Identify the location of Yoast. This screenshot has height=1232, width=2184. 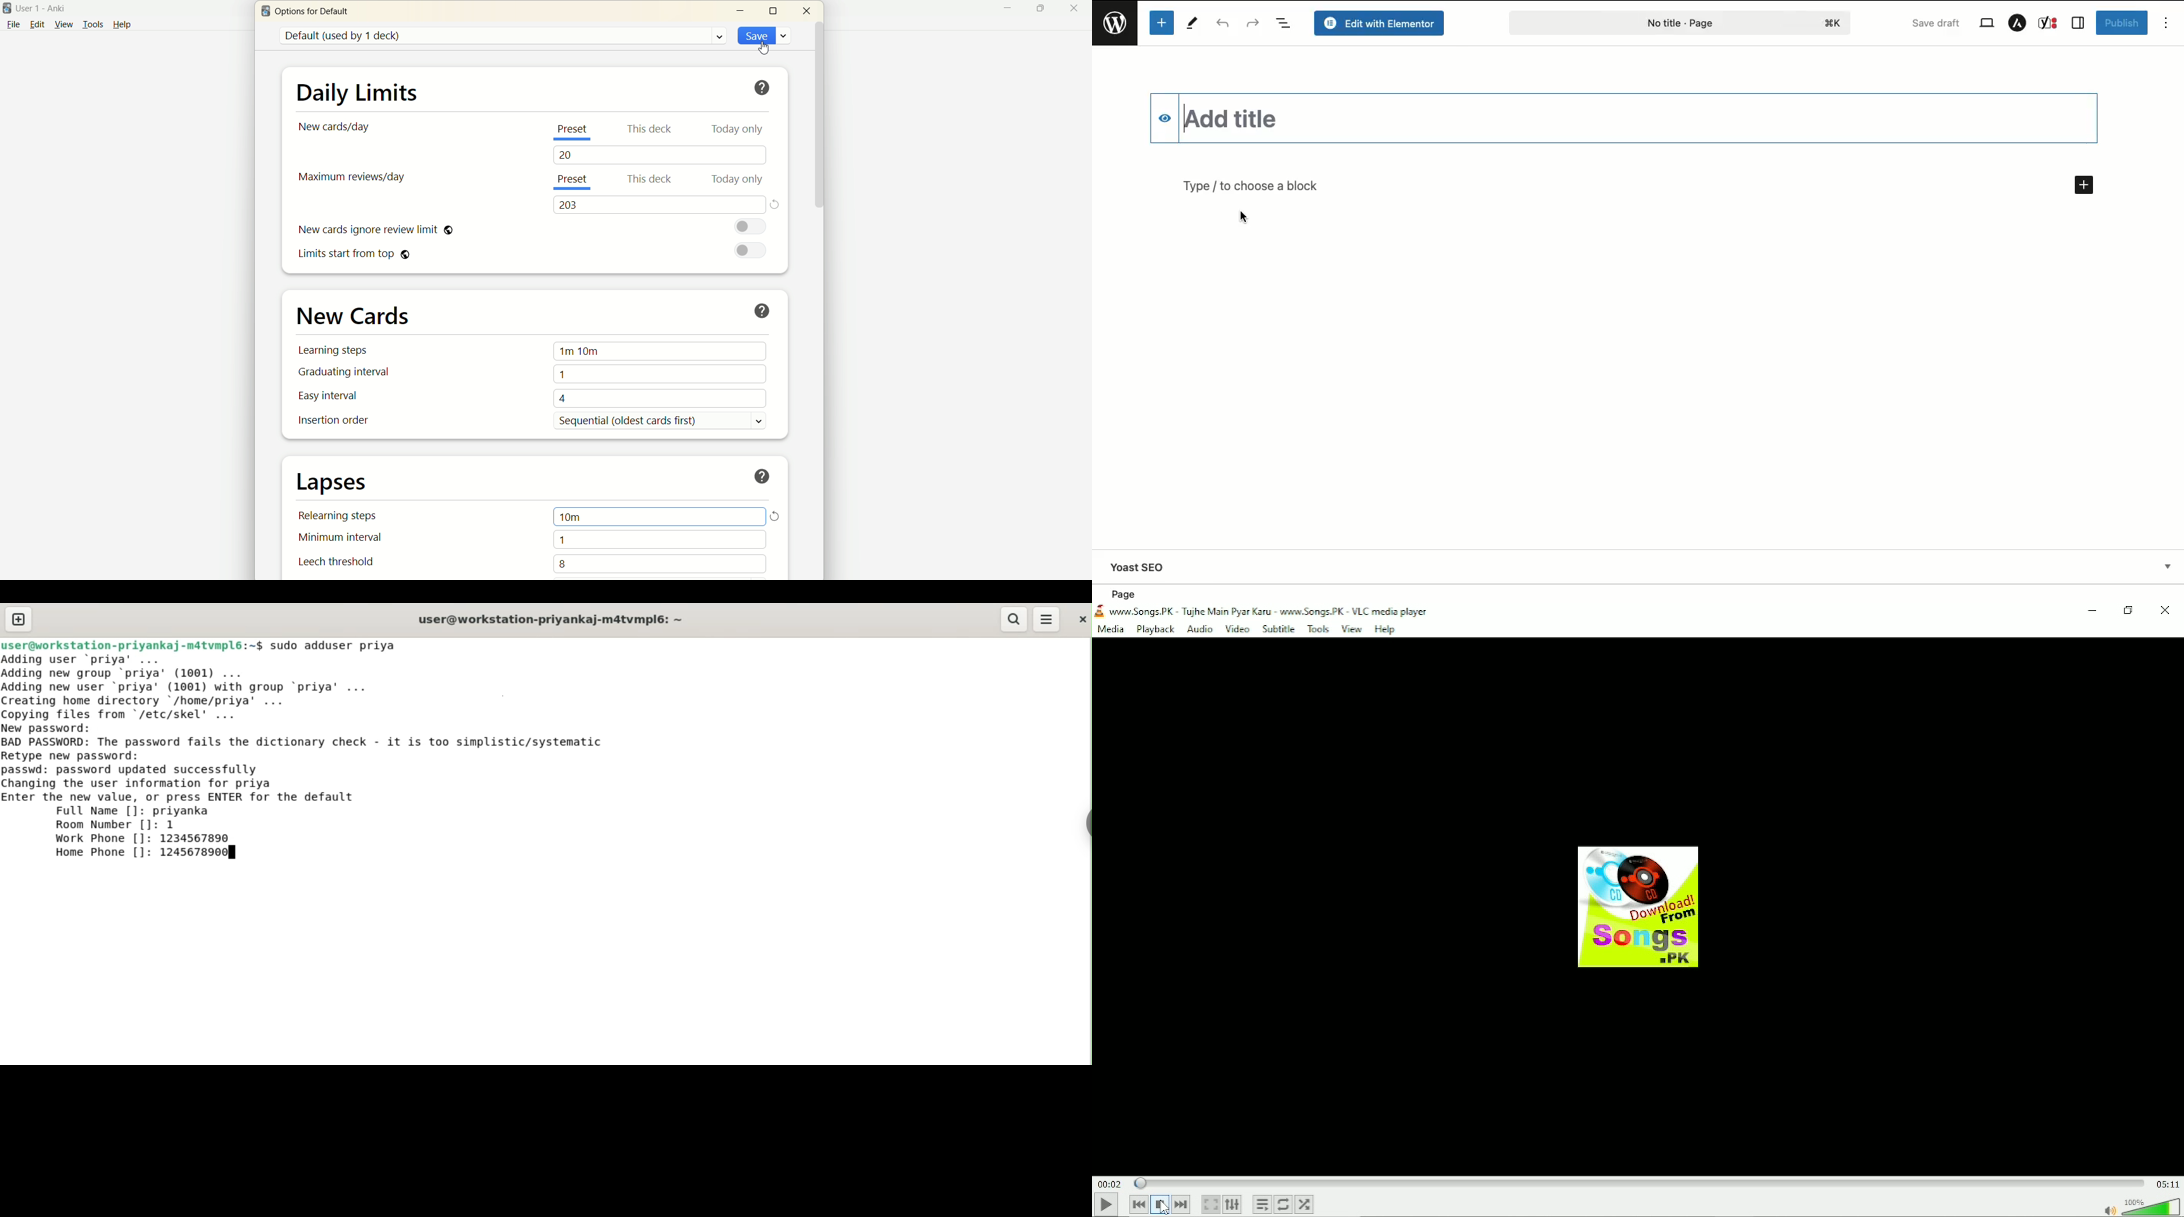
(2048, 23).